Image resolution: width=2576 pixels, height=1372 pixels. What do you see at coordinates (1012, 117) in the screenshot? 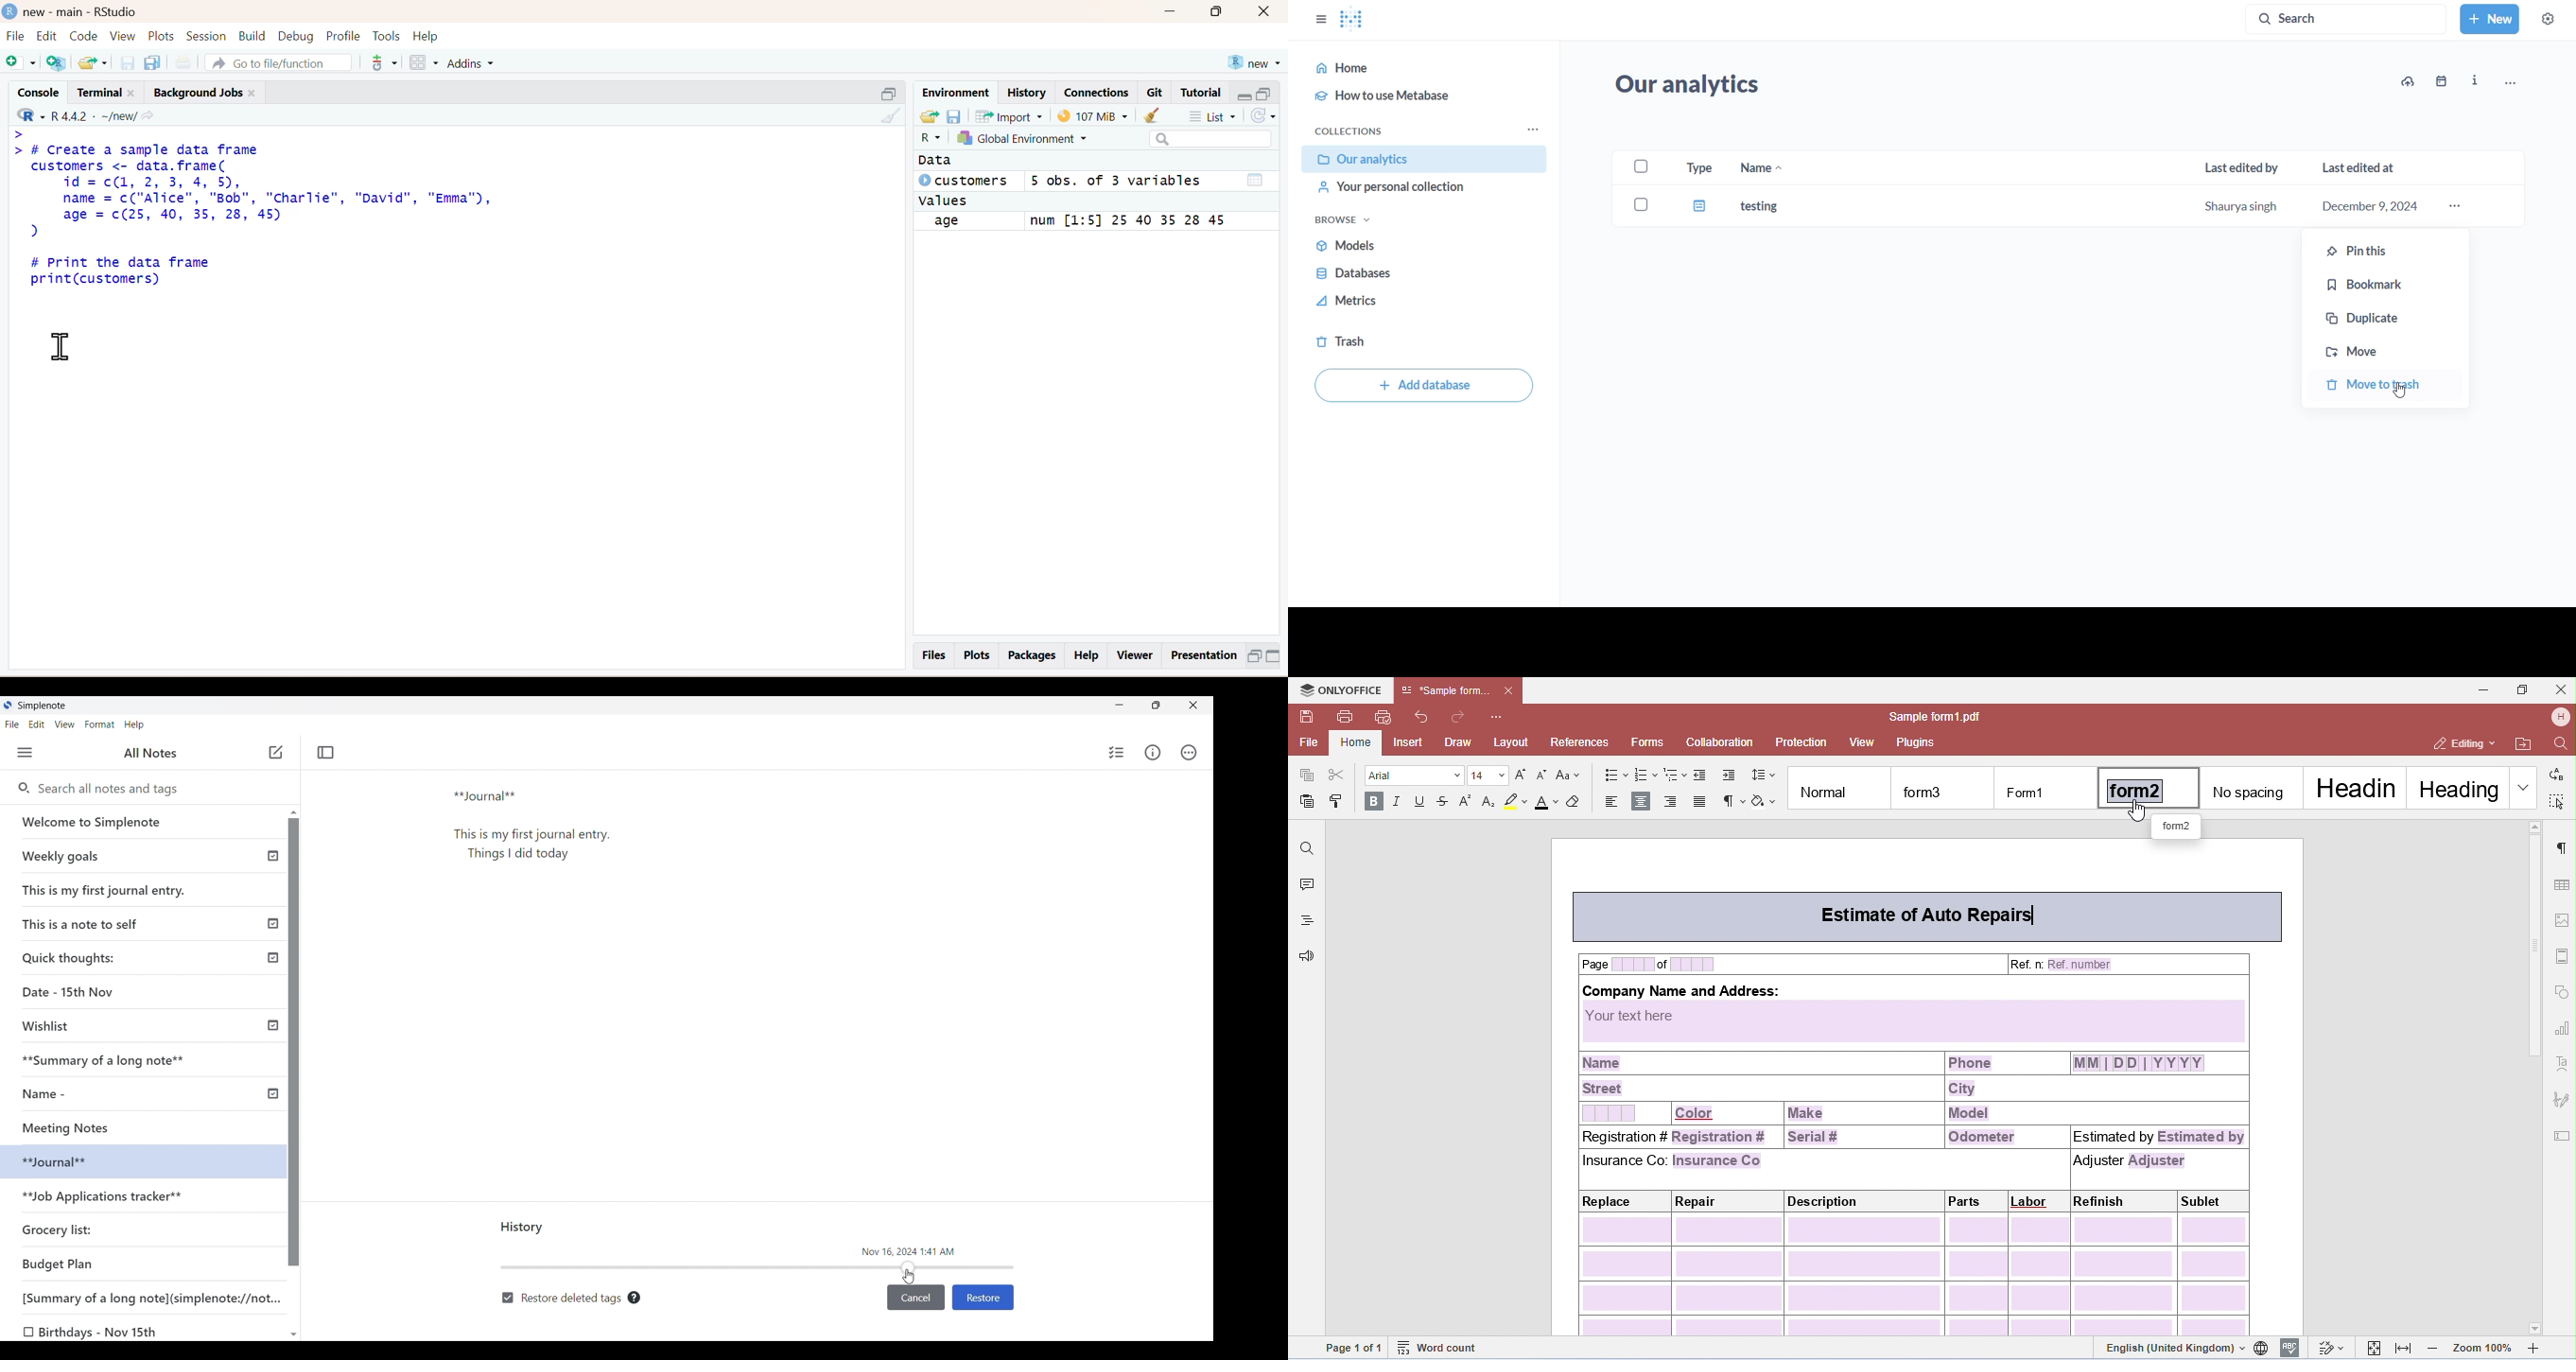
I see `Import` at bounding box center [1012, 117].